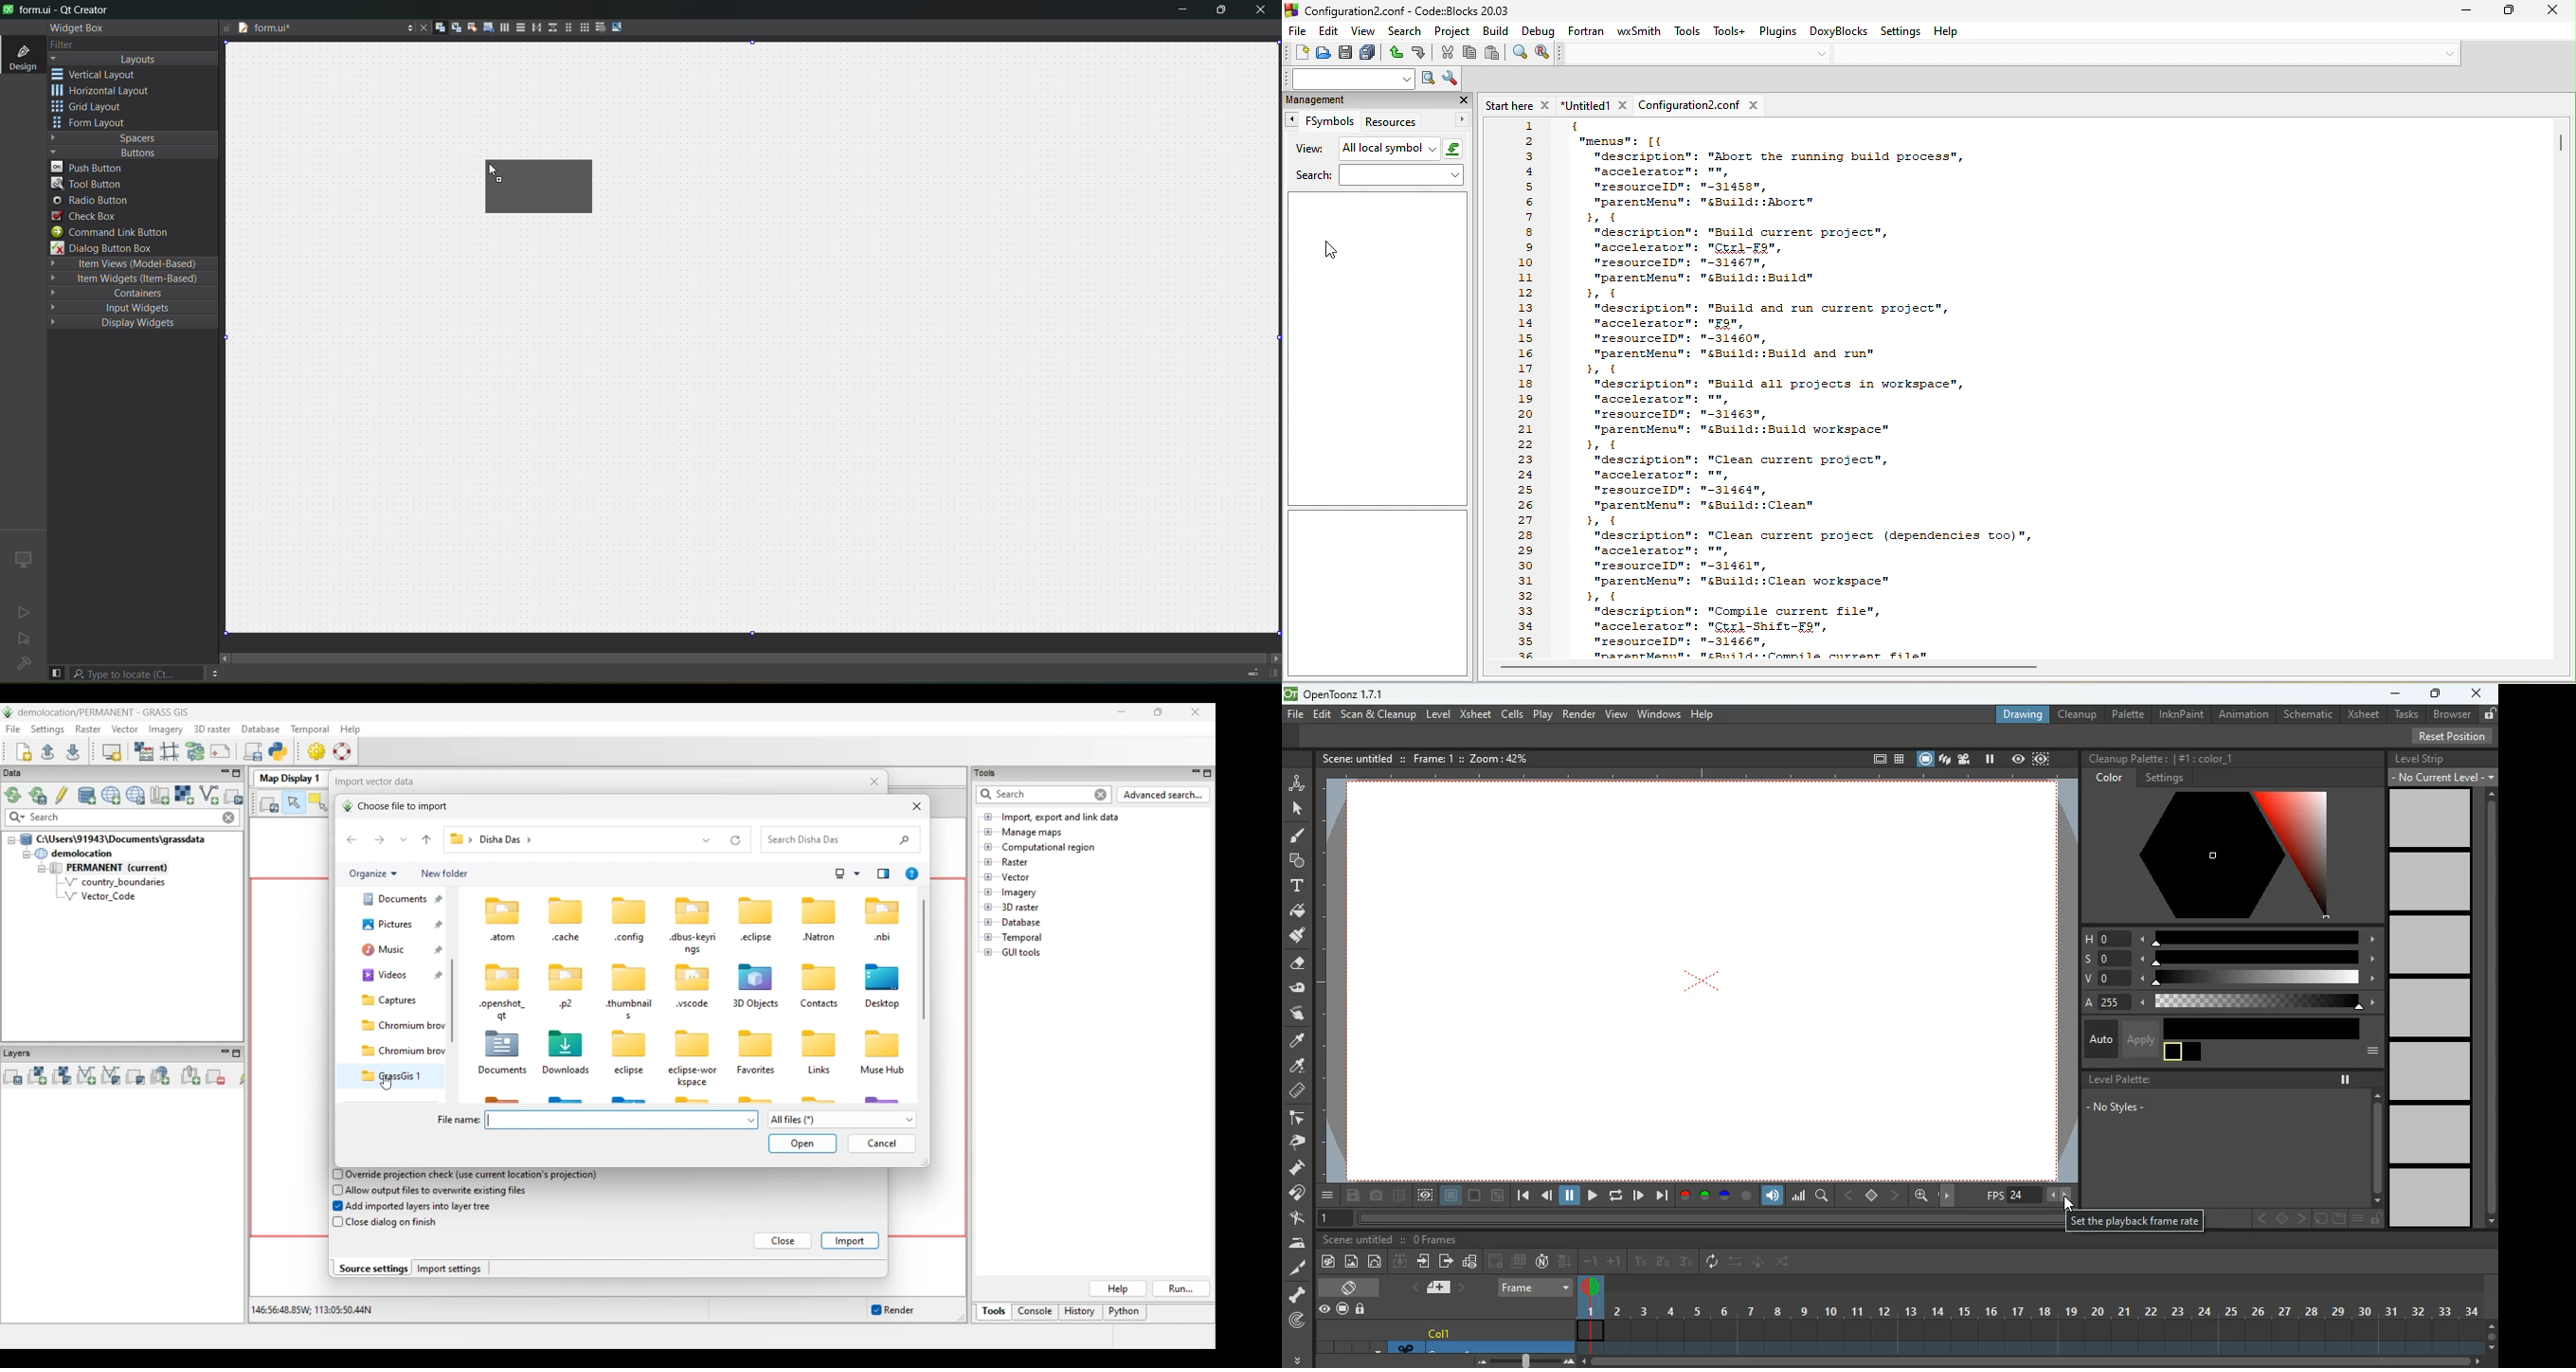 The width and height of the screenshot is (2576, 1372). Describe the element at coordinates (1453, 32) in the screenshot. I see `project` at that location.